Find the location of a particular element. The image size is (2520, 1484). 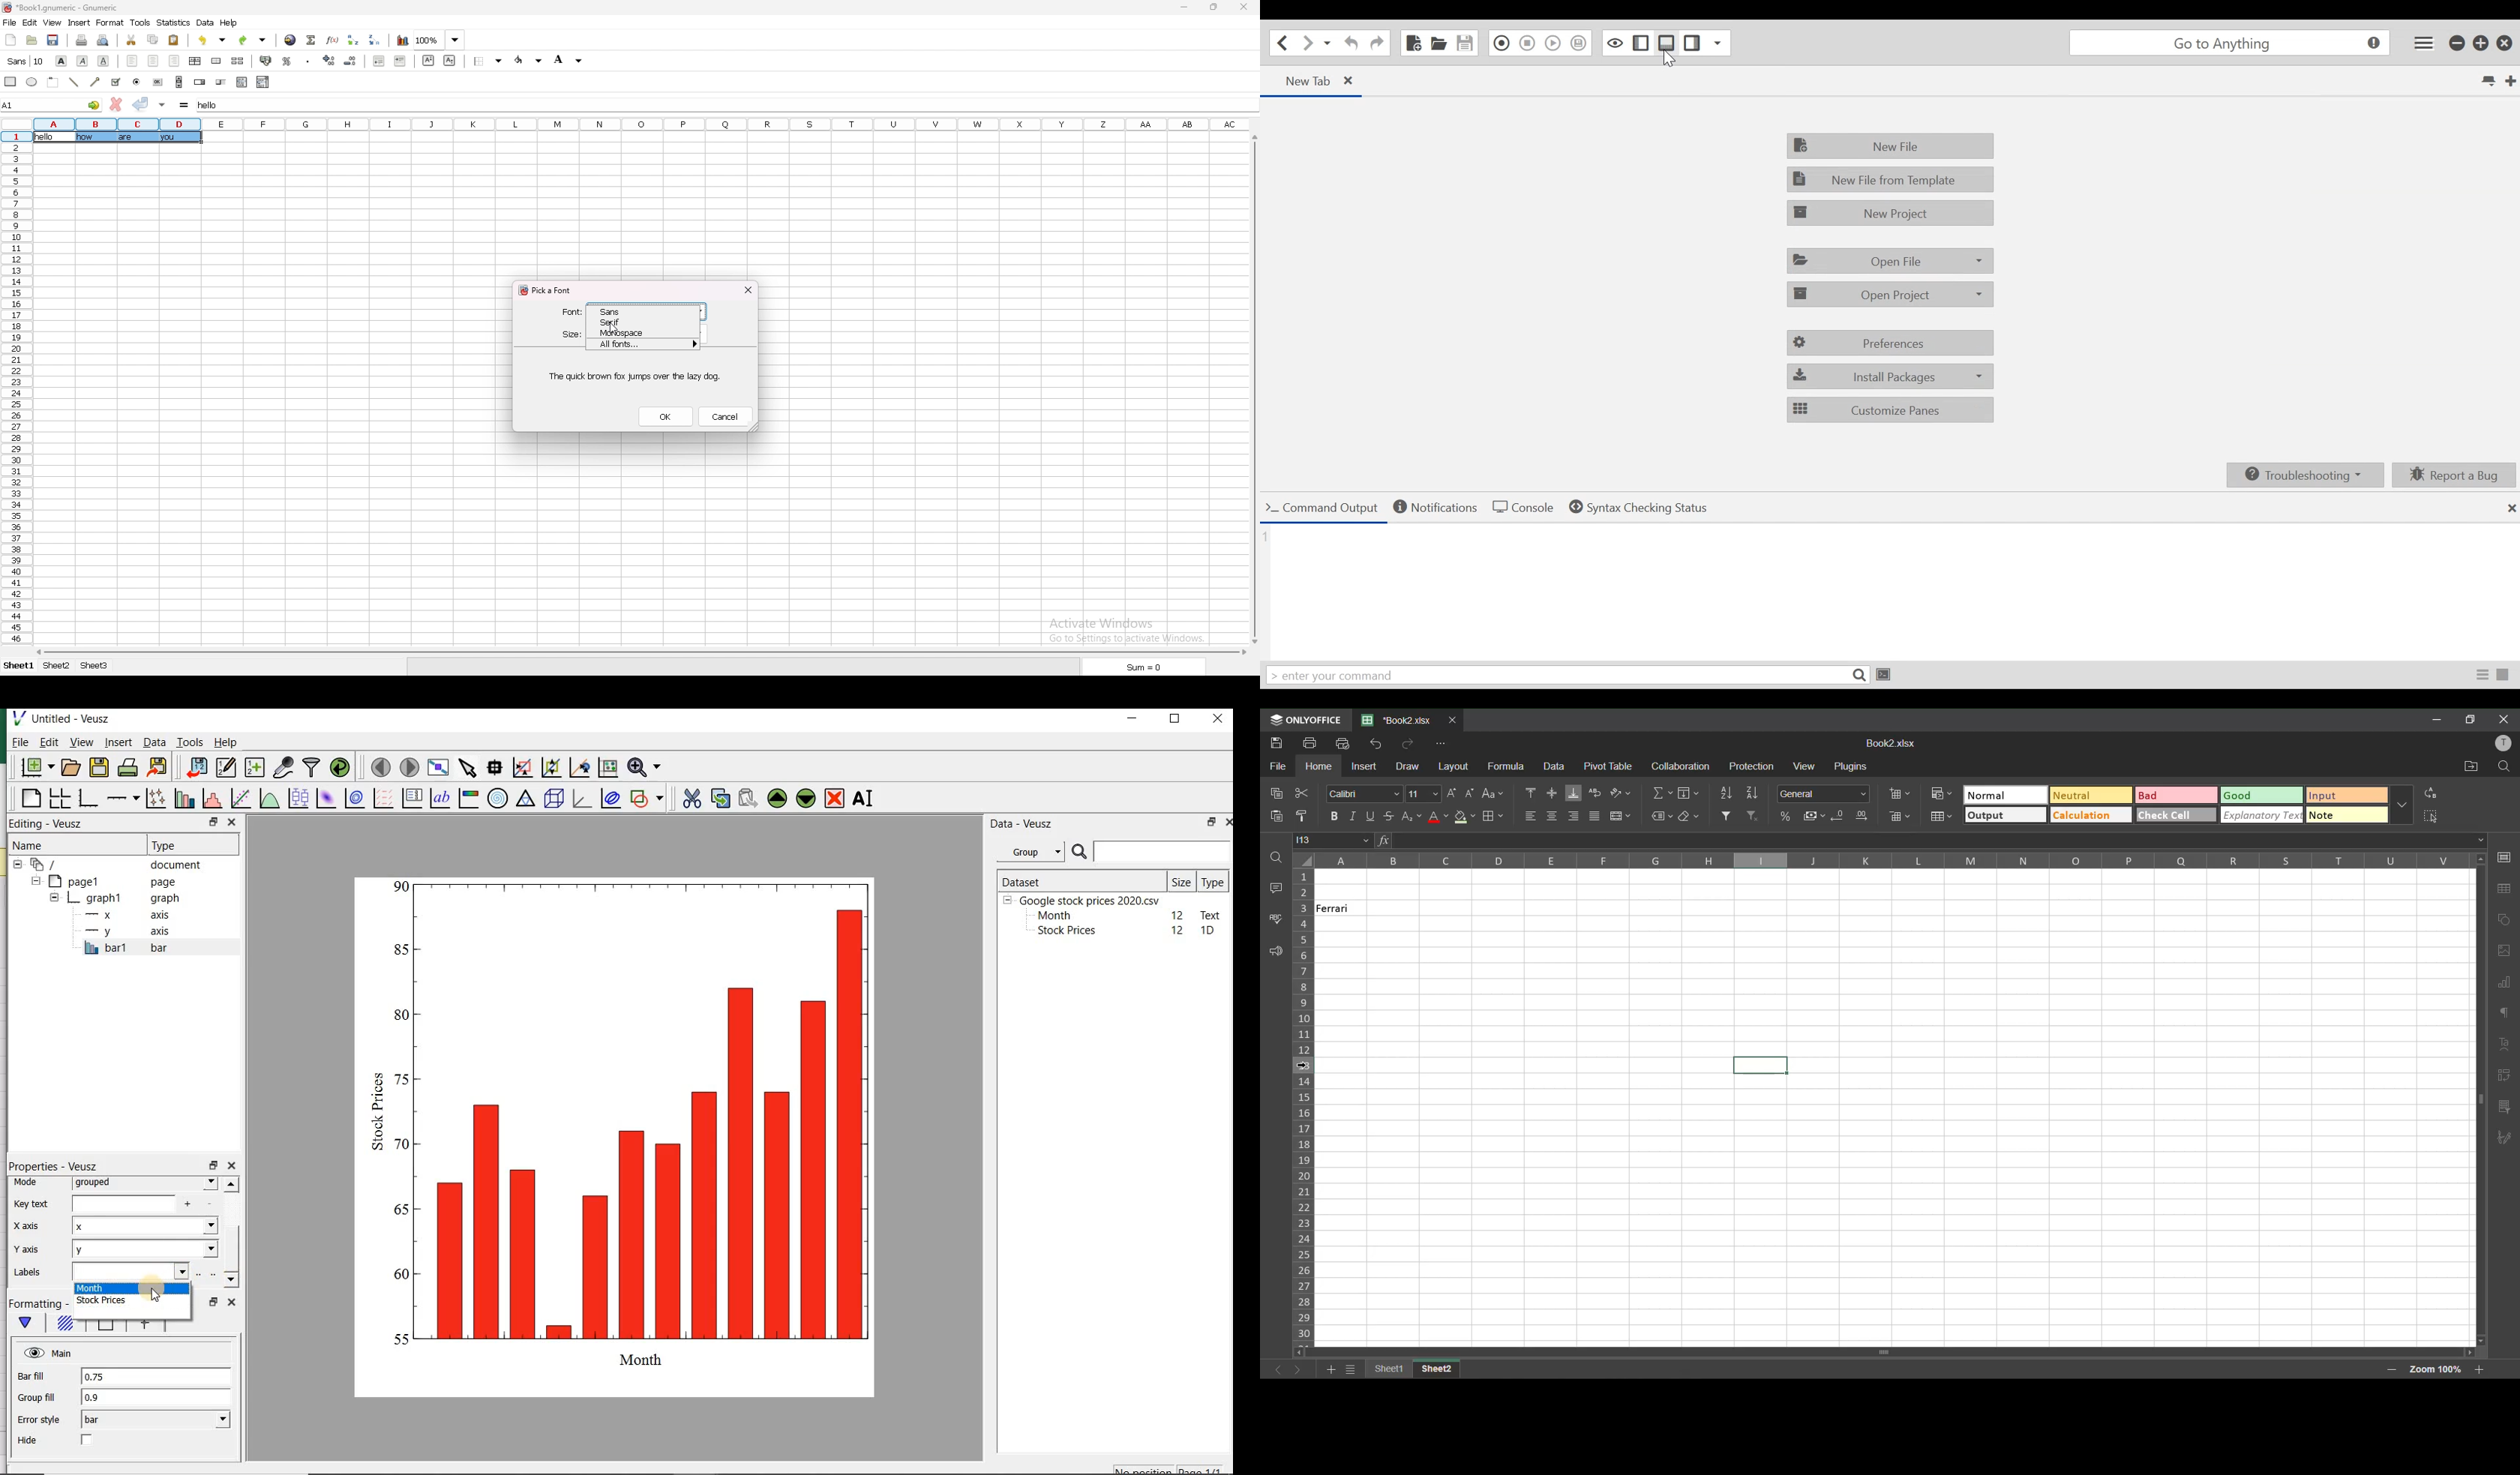

stock prices is located at coordinates (127, 1303).